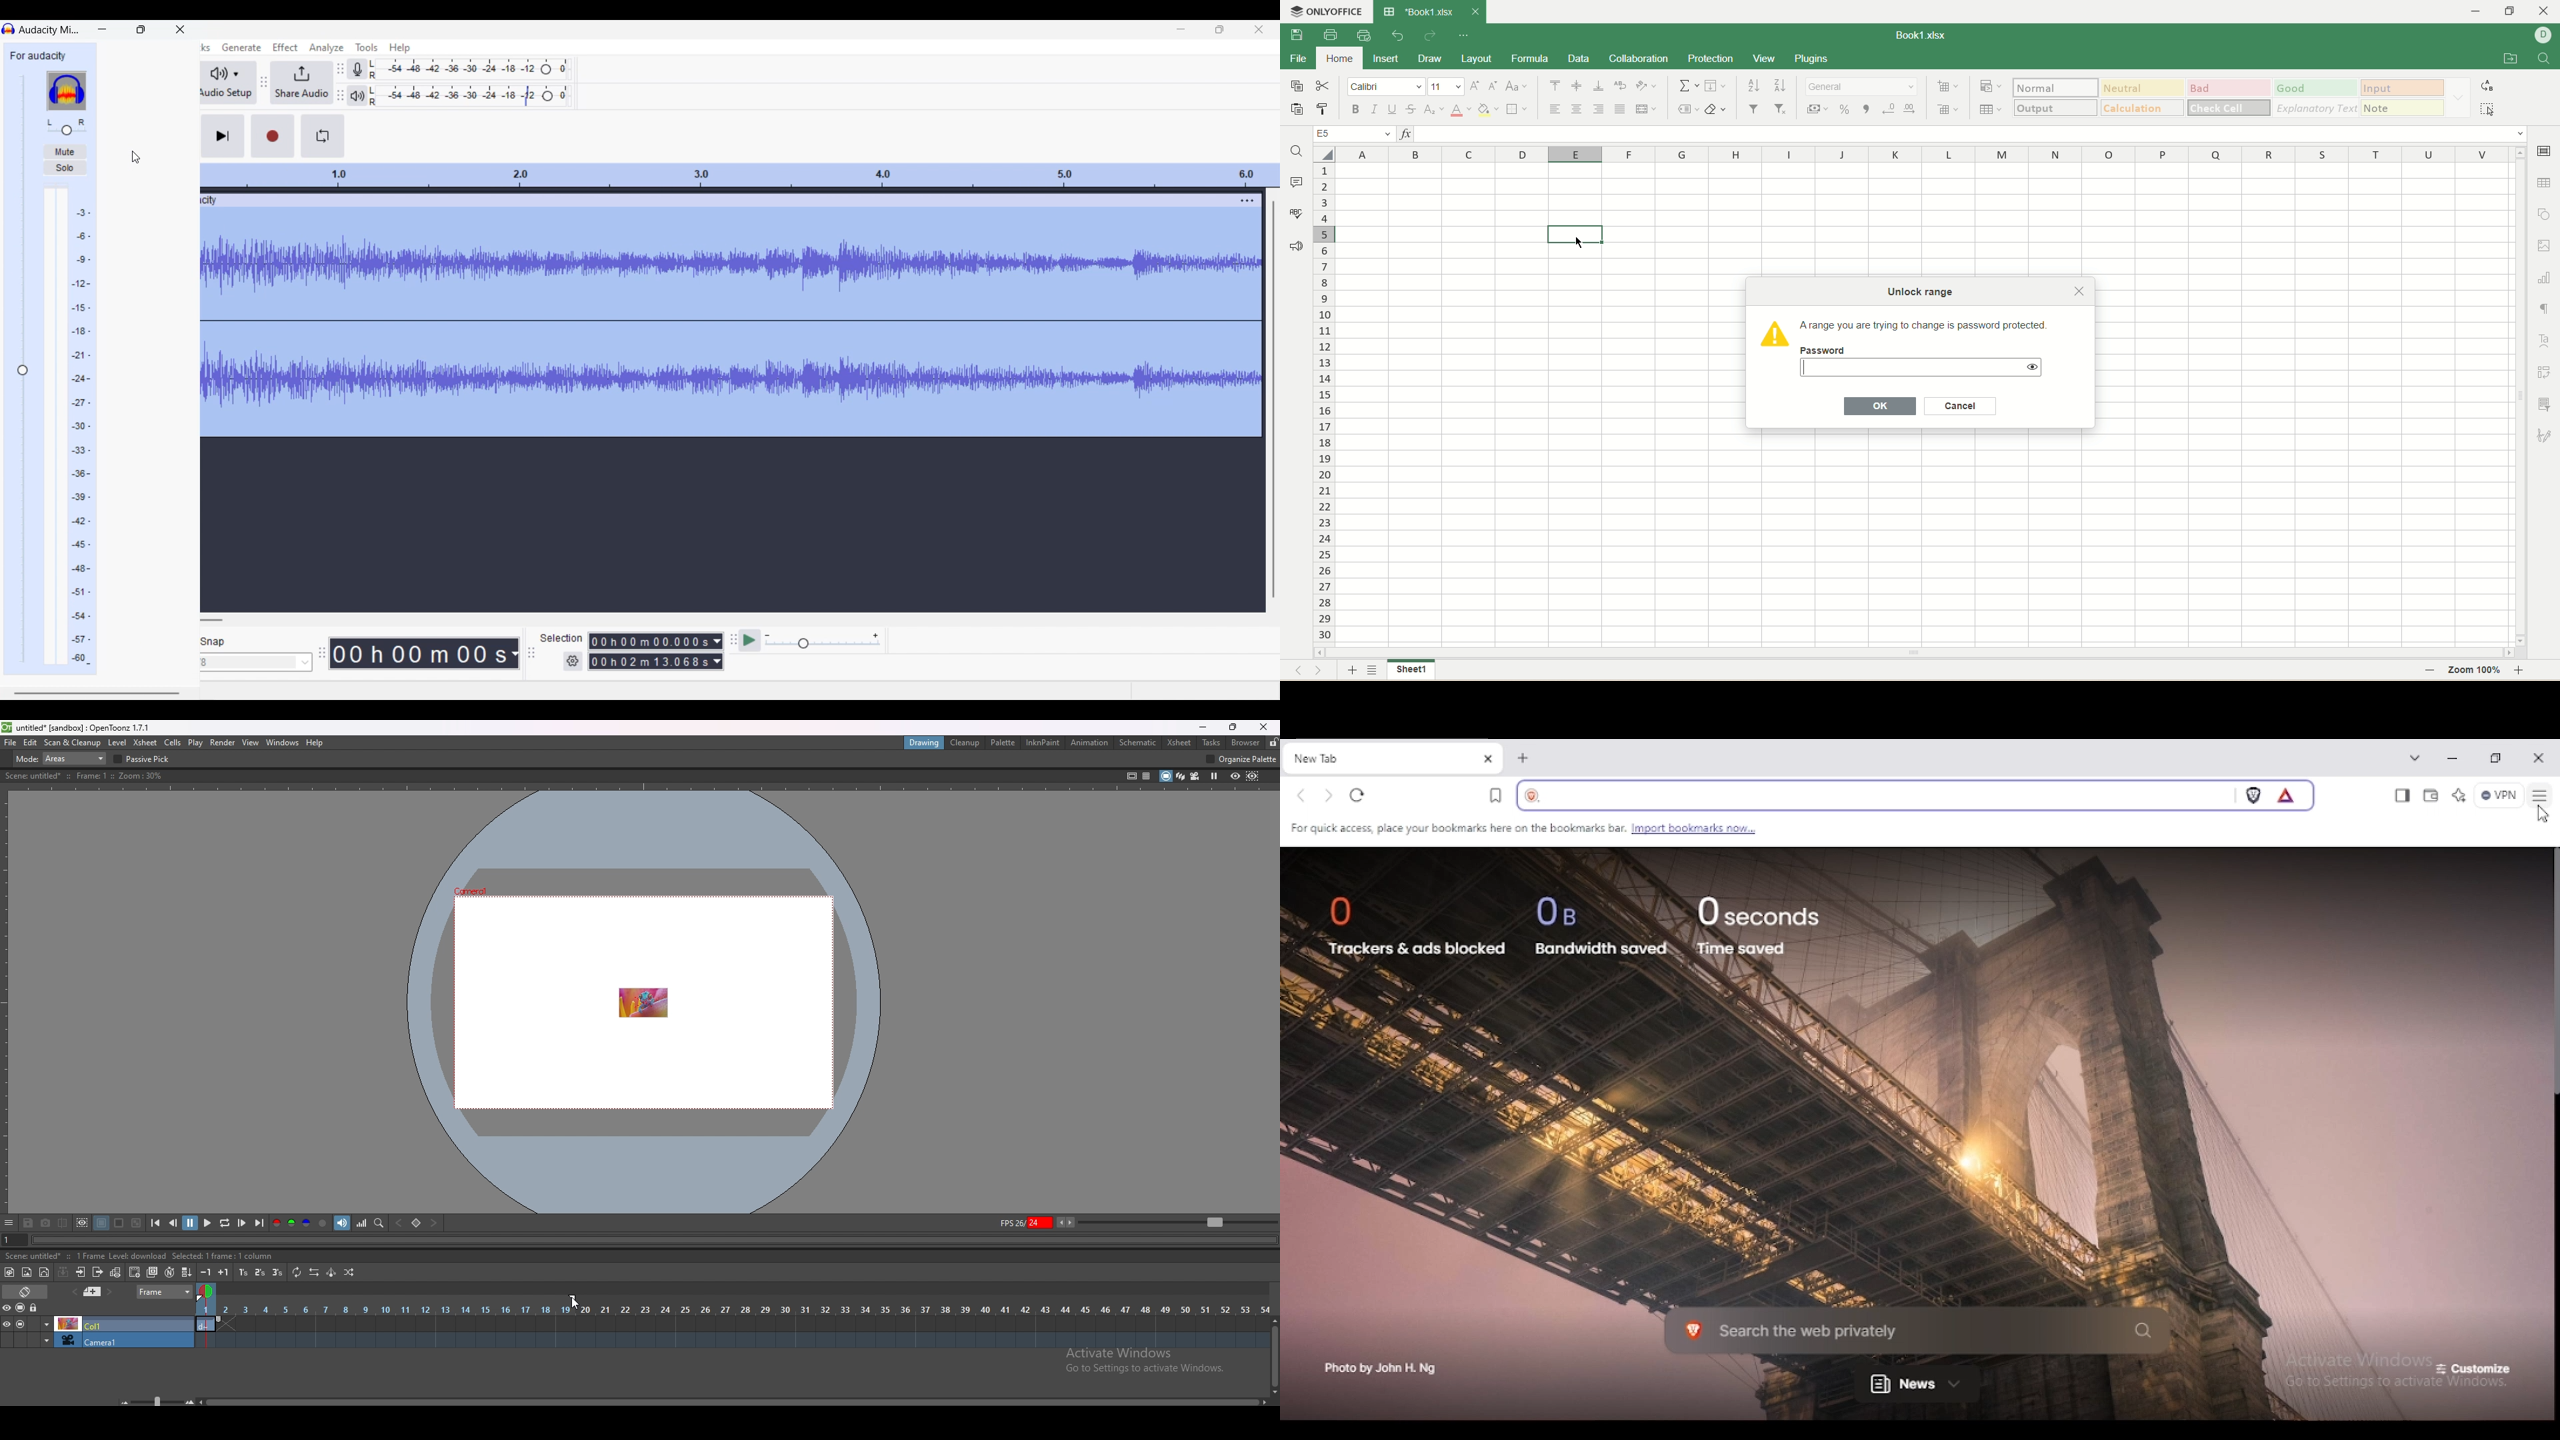 Image resolution: width=2576 pixels, height=1456 pixels. What do you see at coordinates (1832, 350) in the screenshot?
I see `Password` at bounding box center [1832, 350].